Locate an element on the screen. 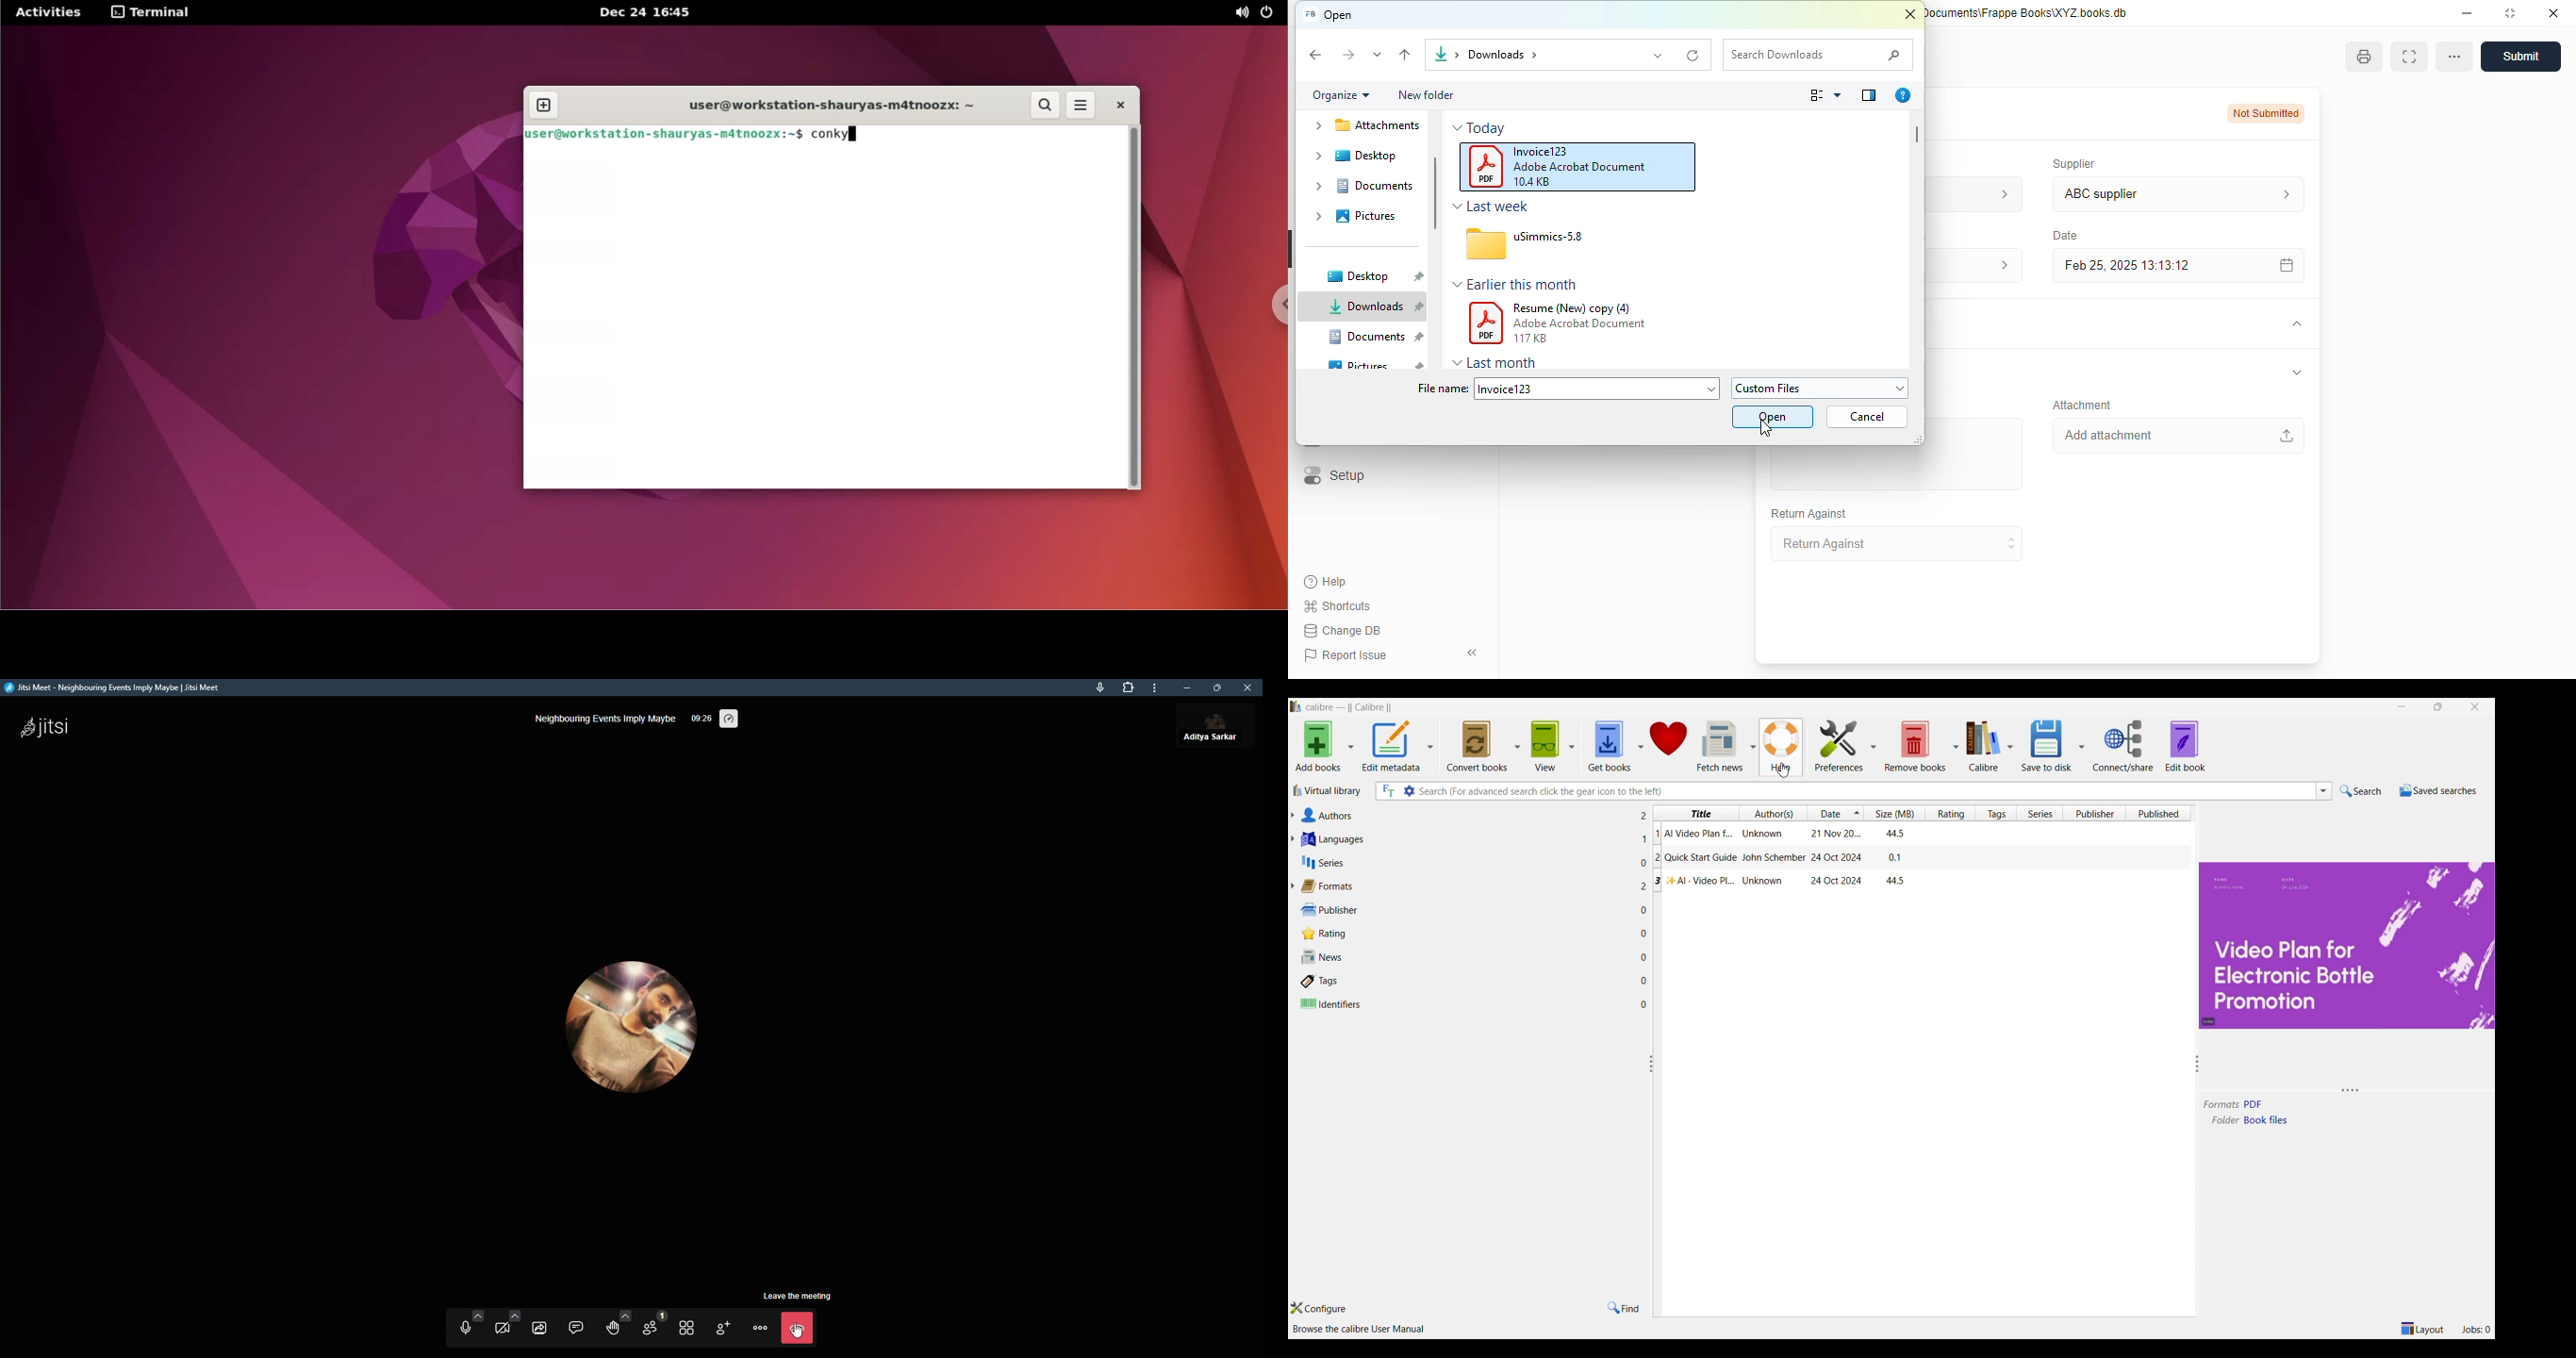  Get book options is located at coordinates (1640, 748).